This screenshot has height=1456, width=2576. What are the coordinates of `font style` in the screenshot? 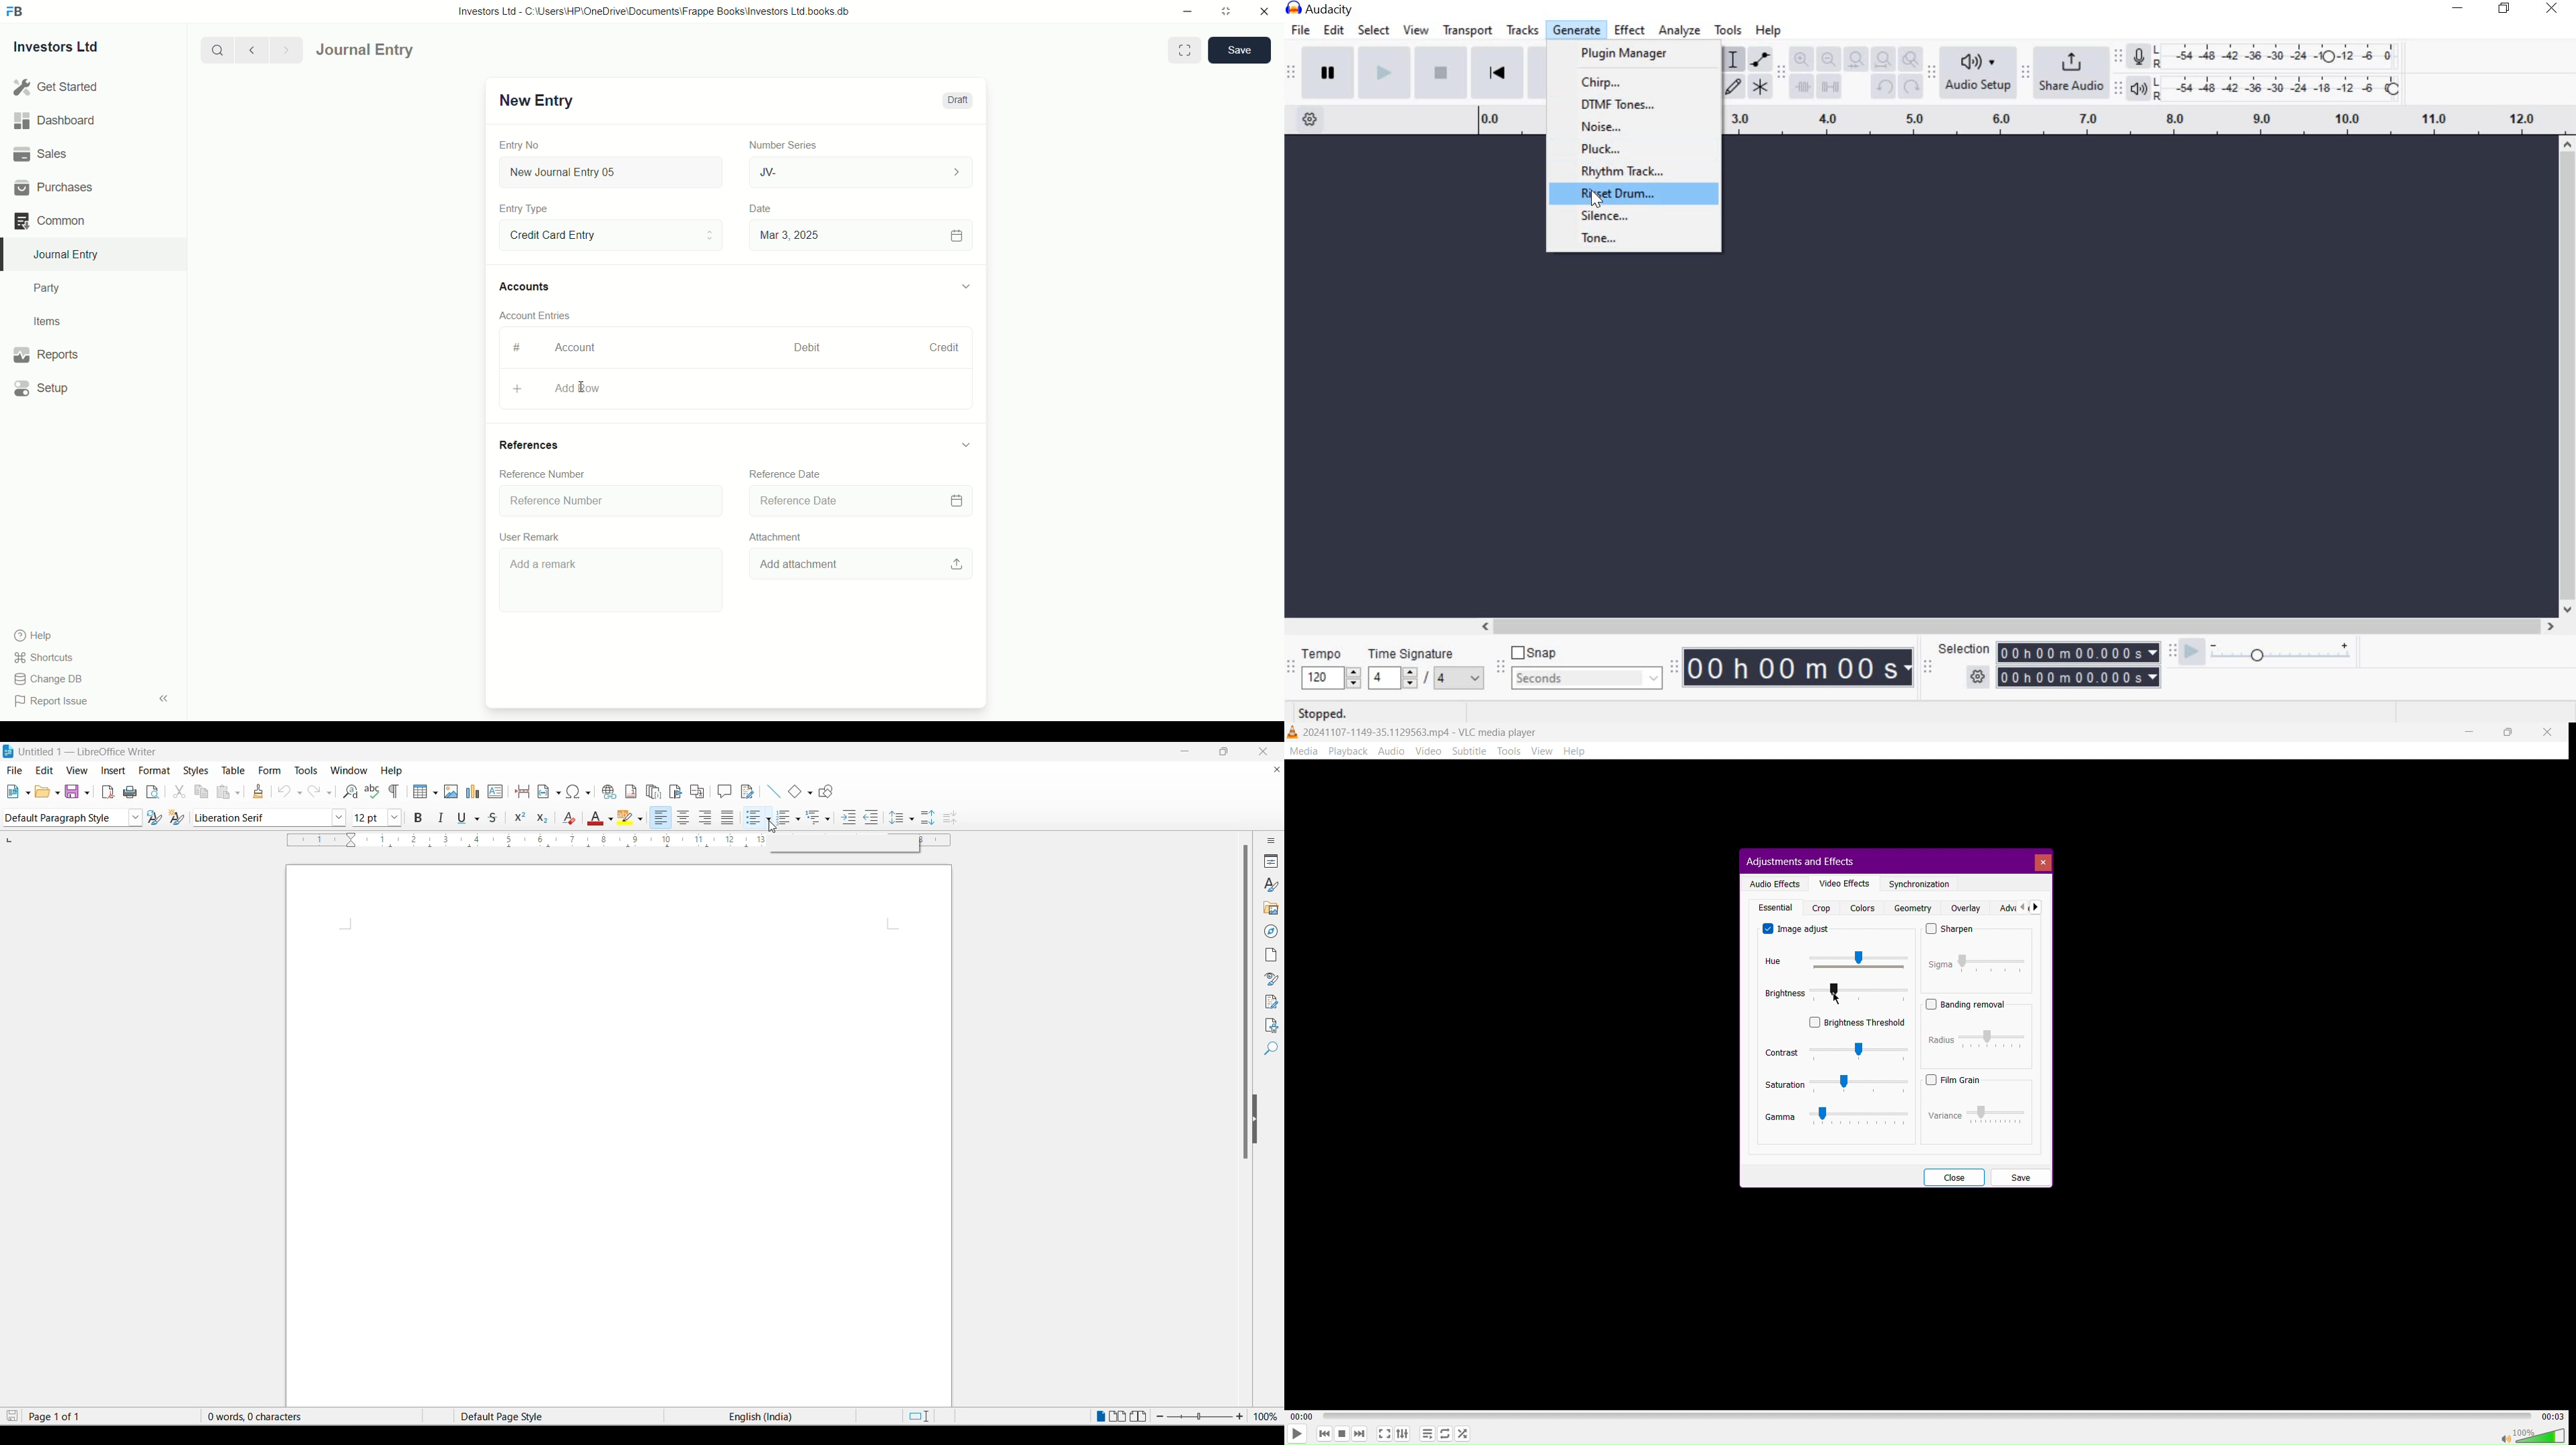 It's located at (270, 816).